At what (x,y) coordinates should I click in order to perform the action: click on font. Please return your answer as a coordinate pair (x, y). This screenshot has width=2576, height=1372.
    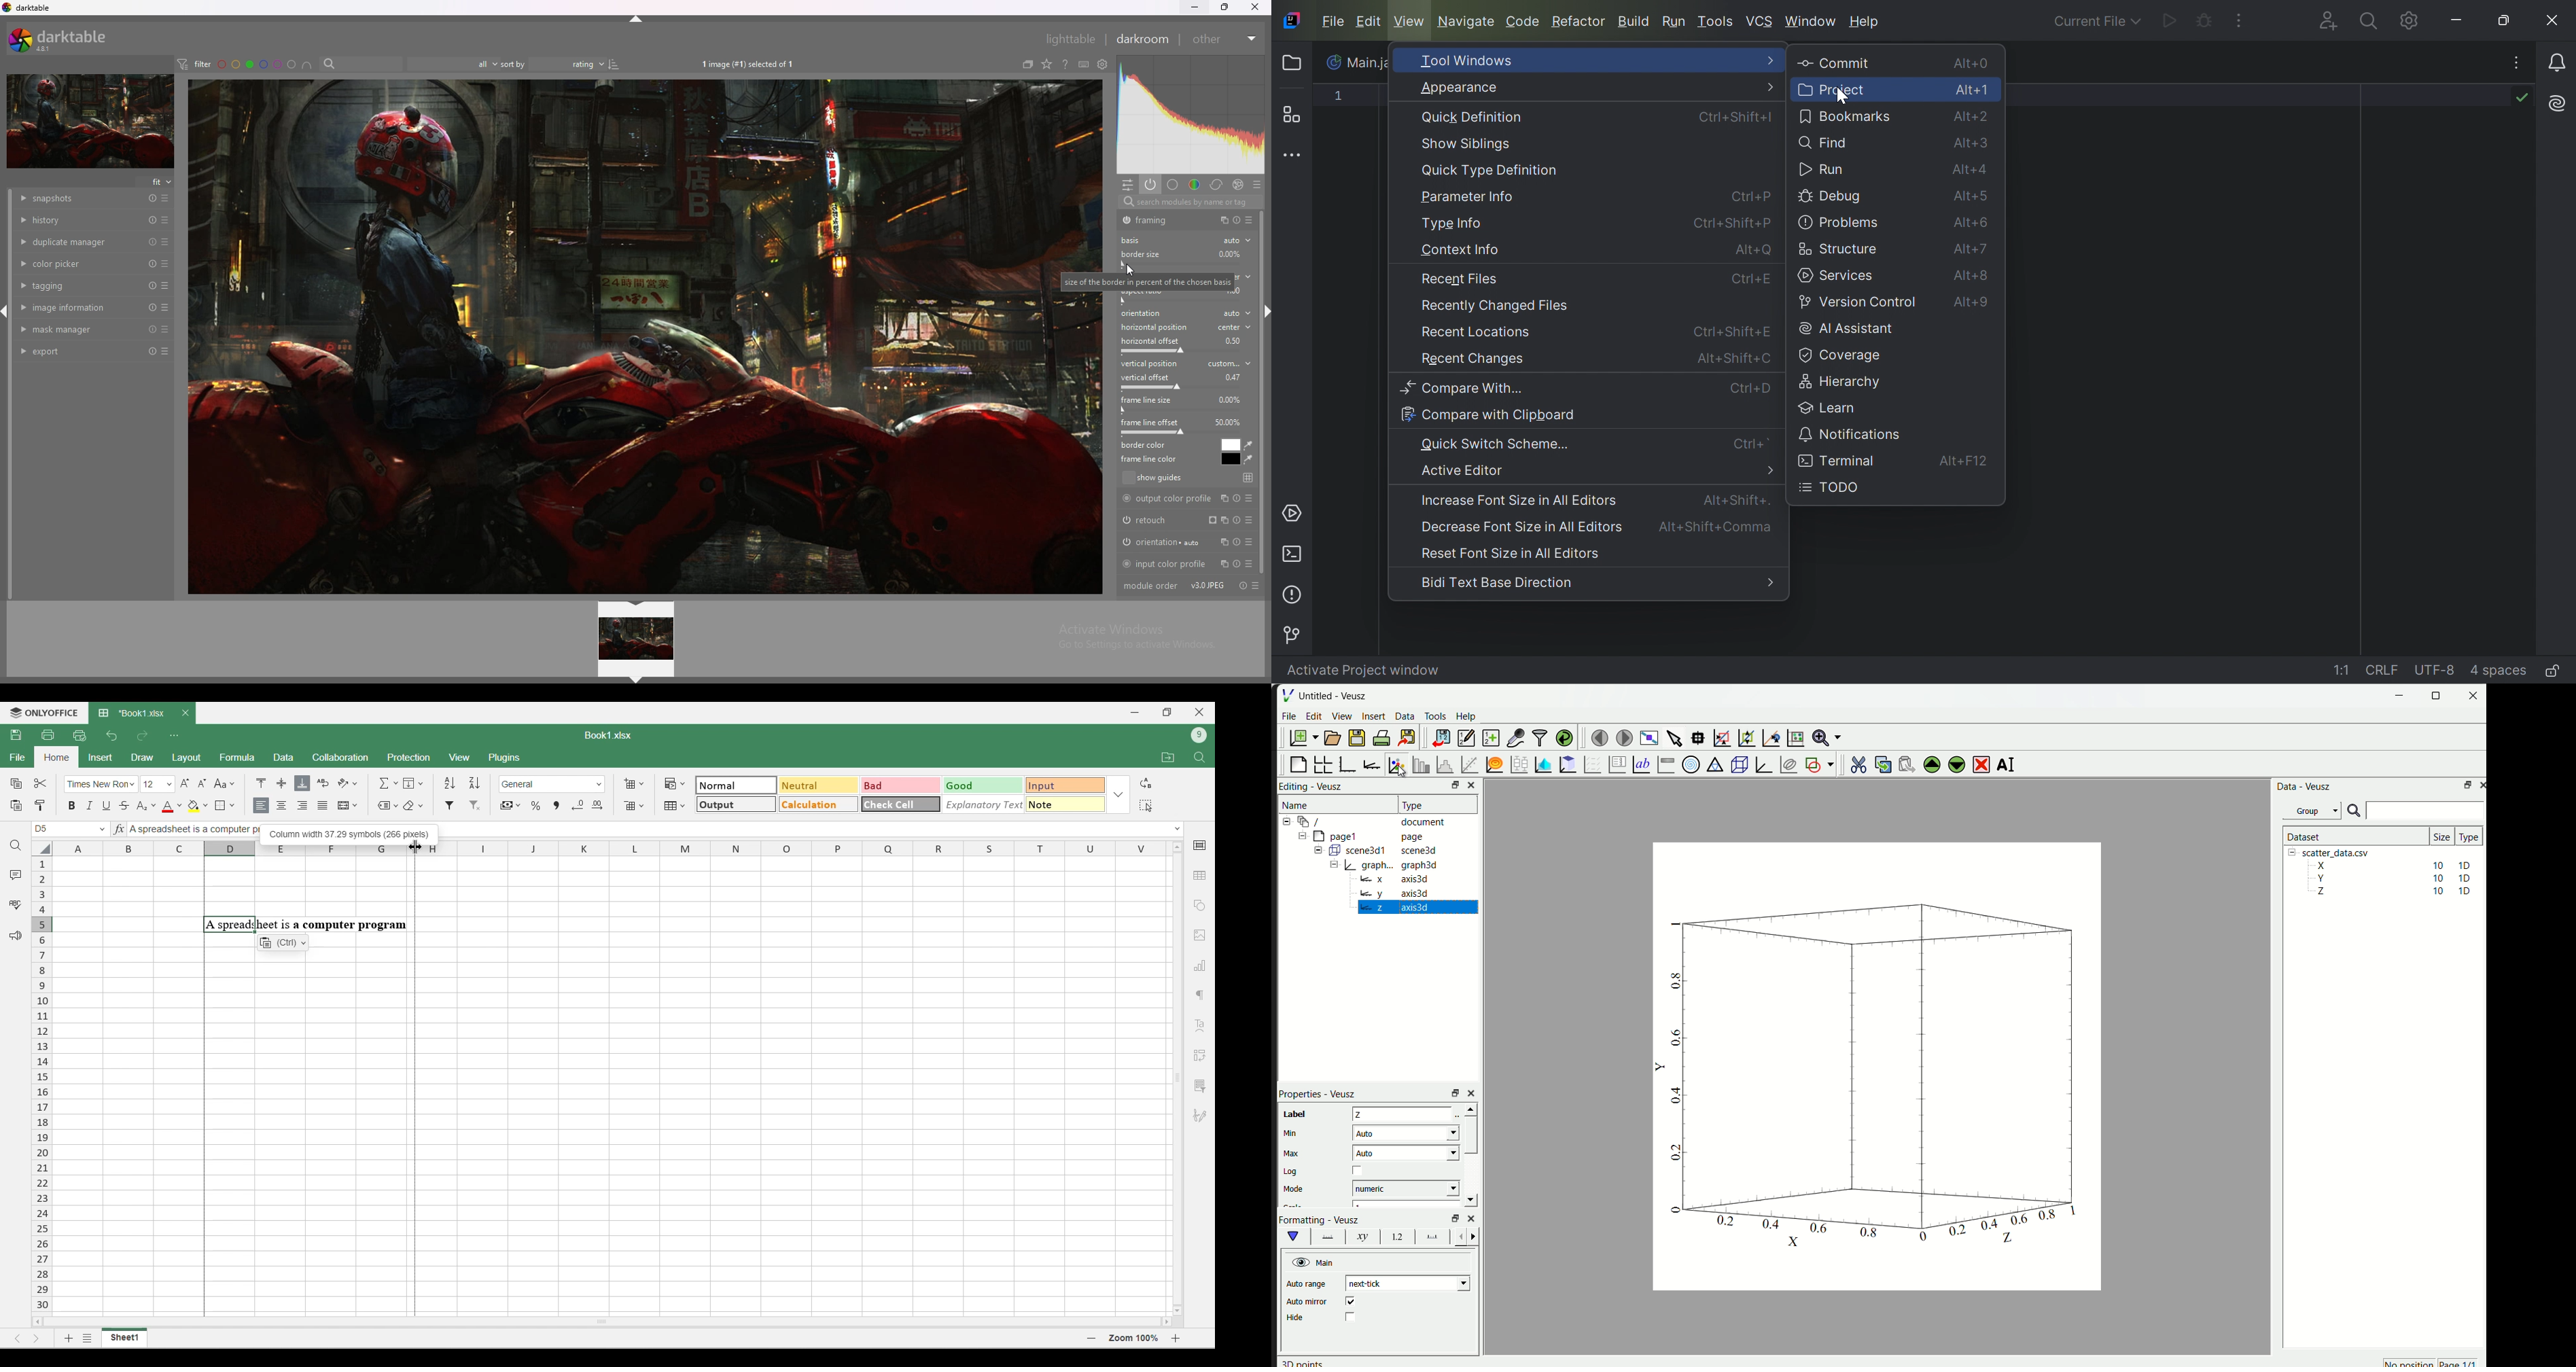
    Looking at the image, I should click on (1326, 1237).